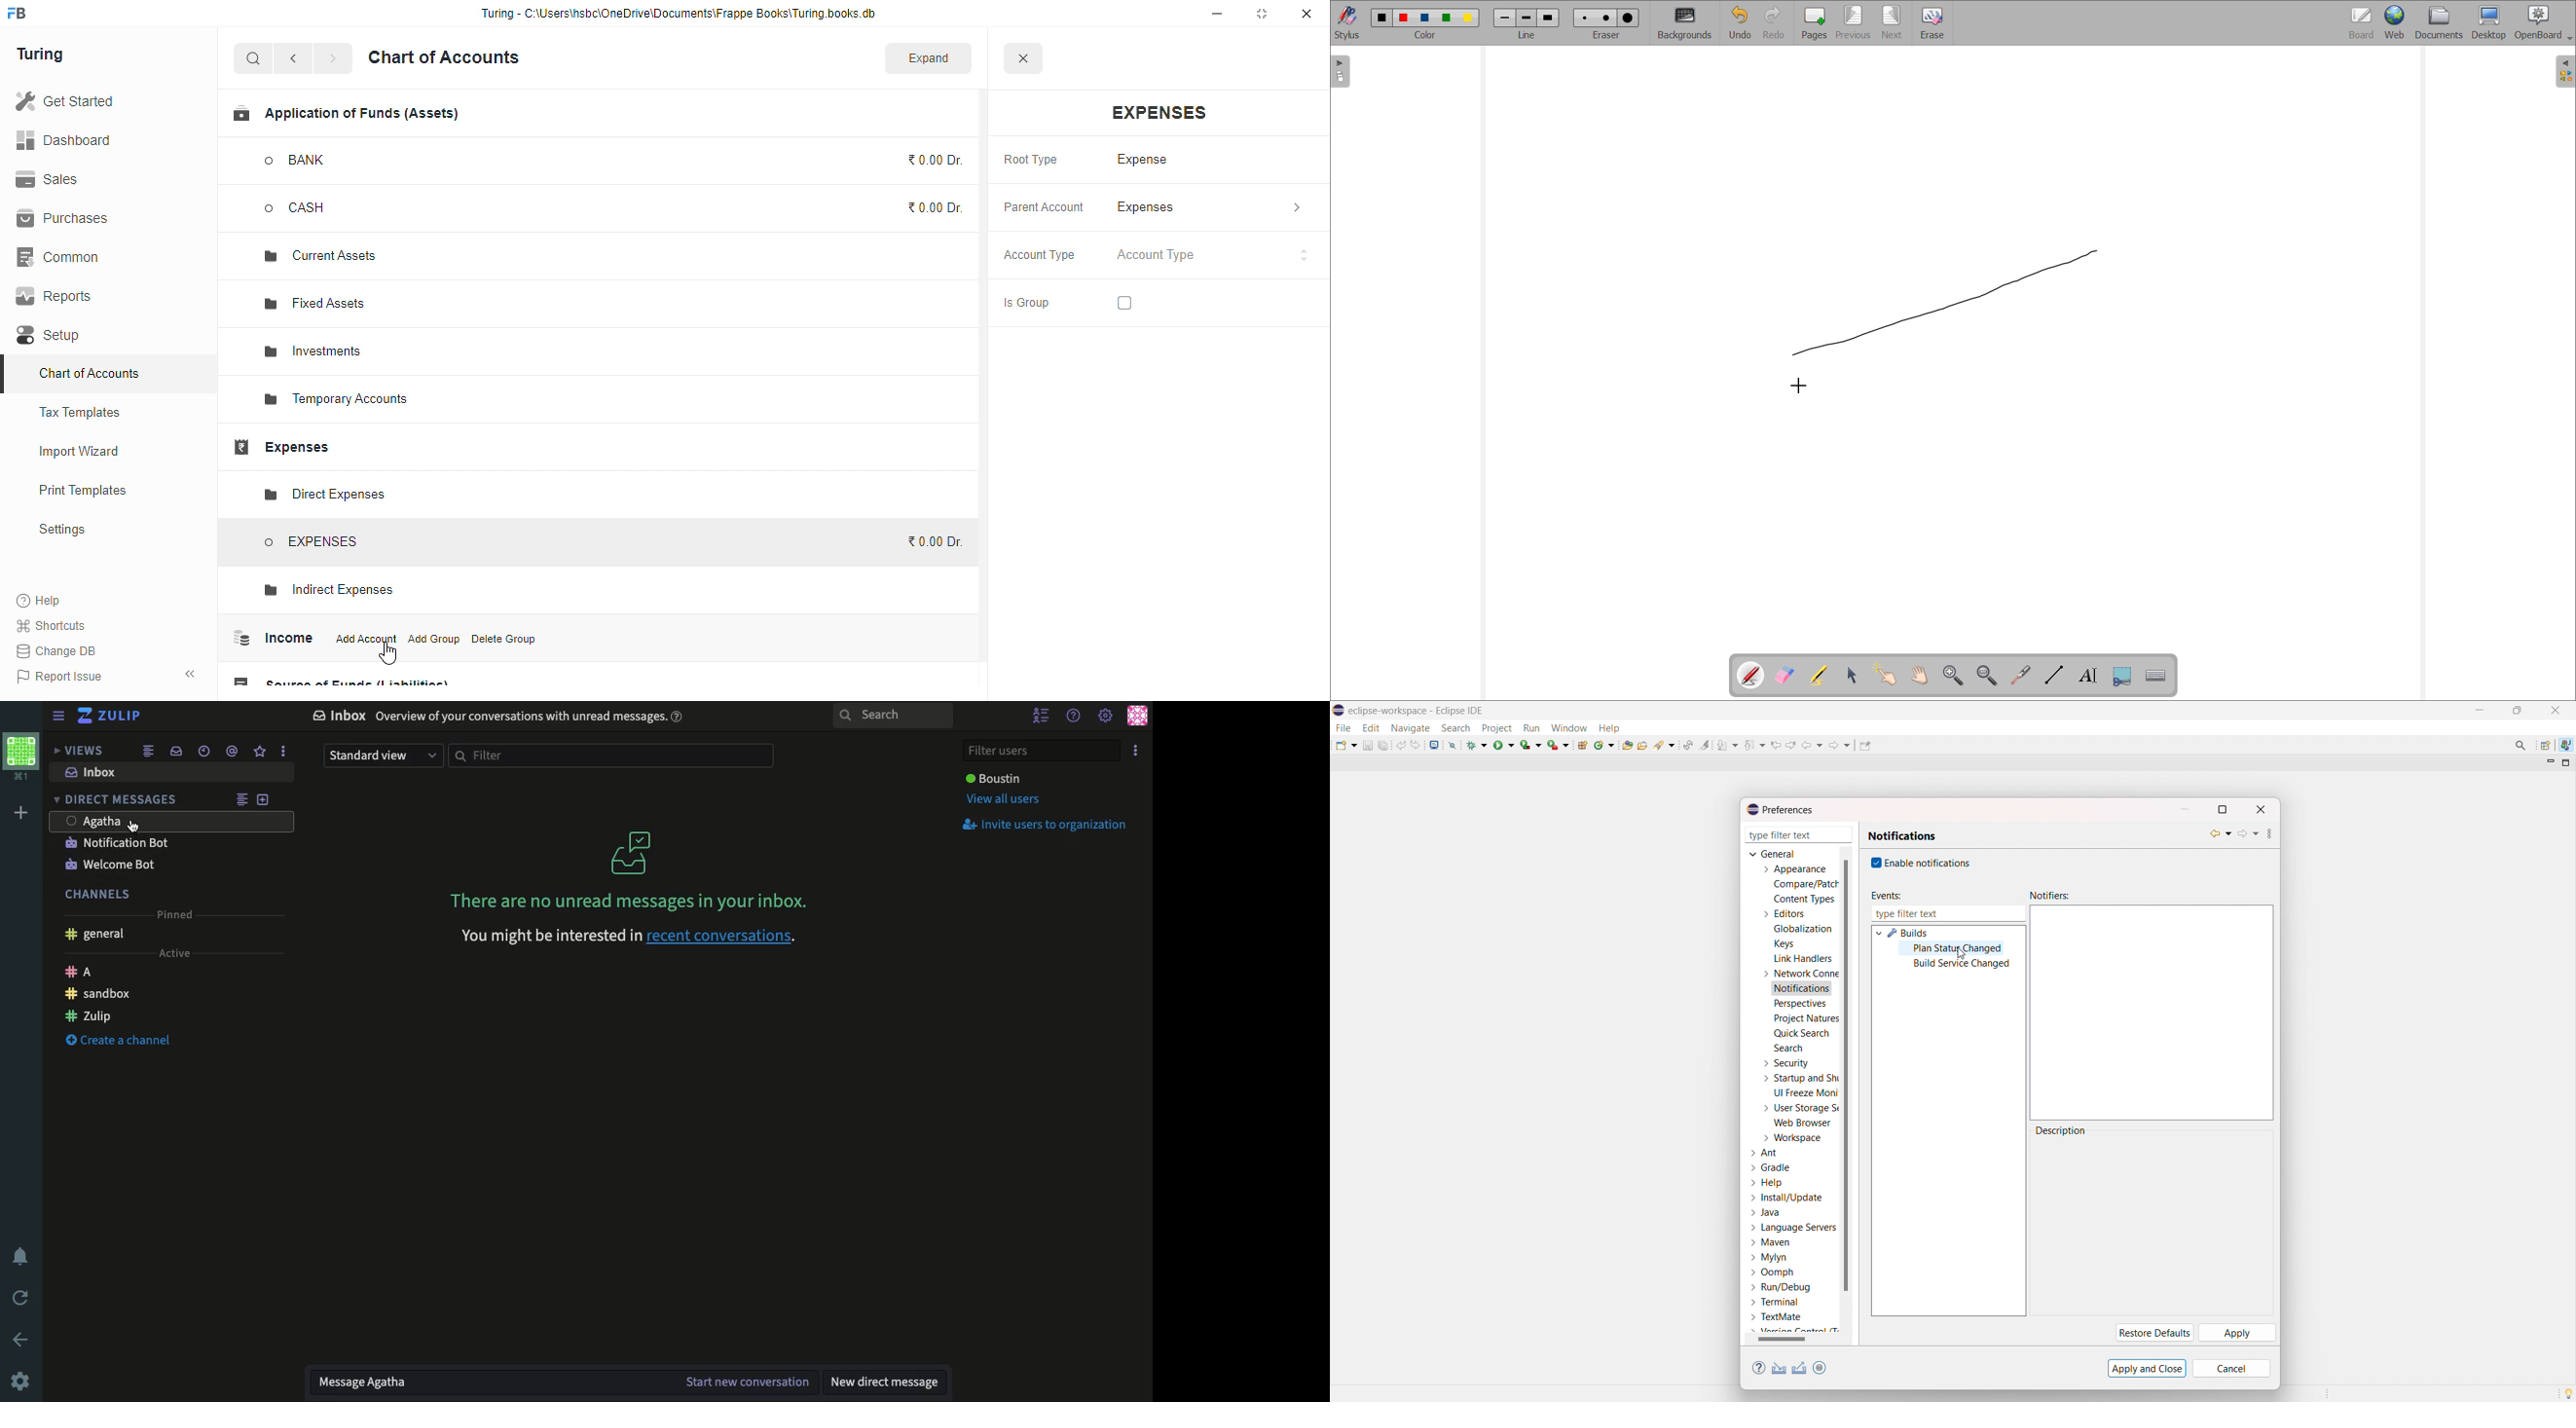  What do you see at coordinates (1077, 717) in the screenshot?
I see `Help` at bounding box center [1077, 717].